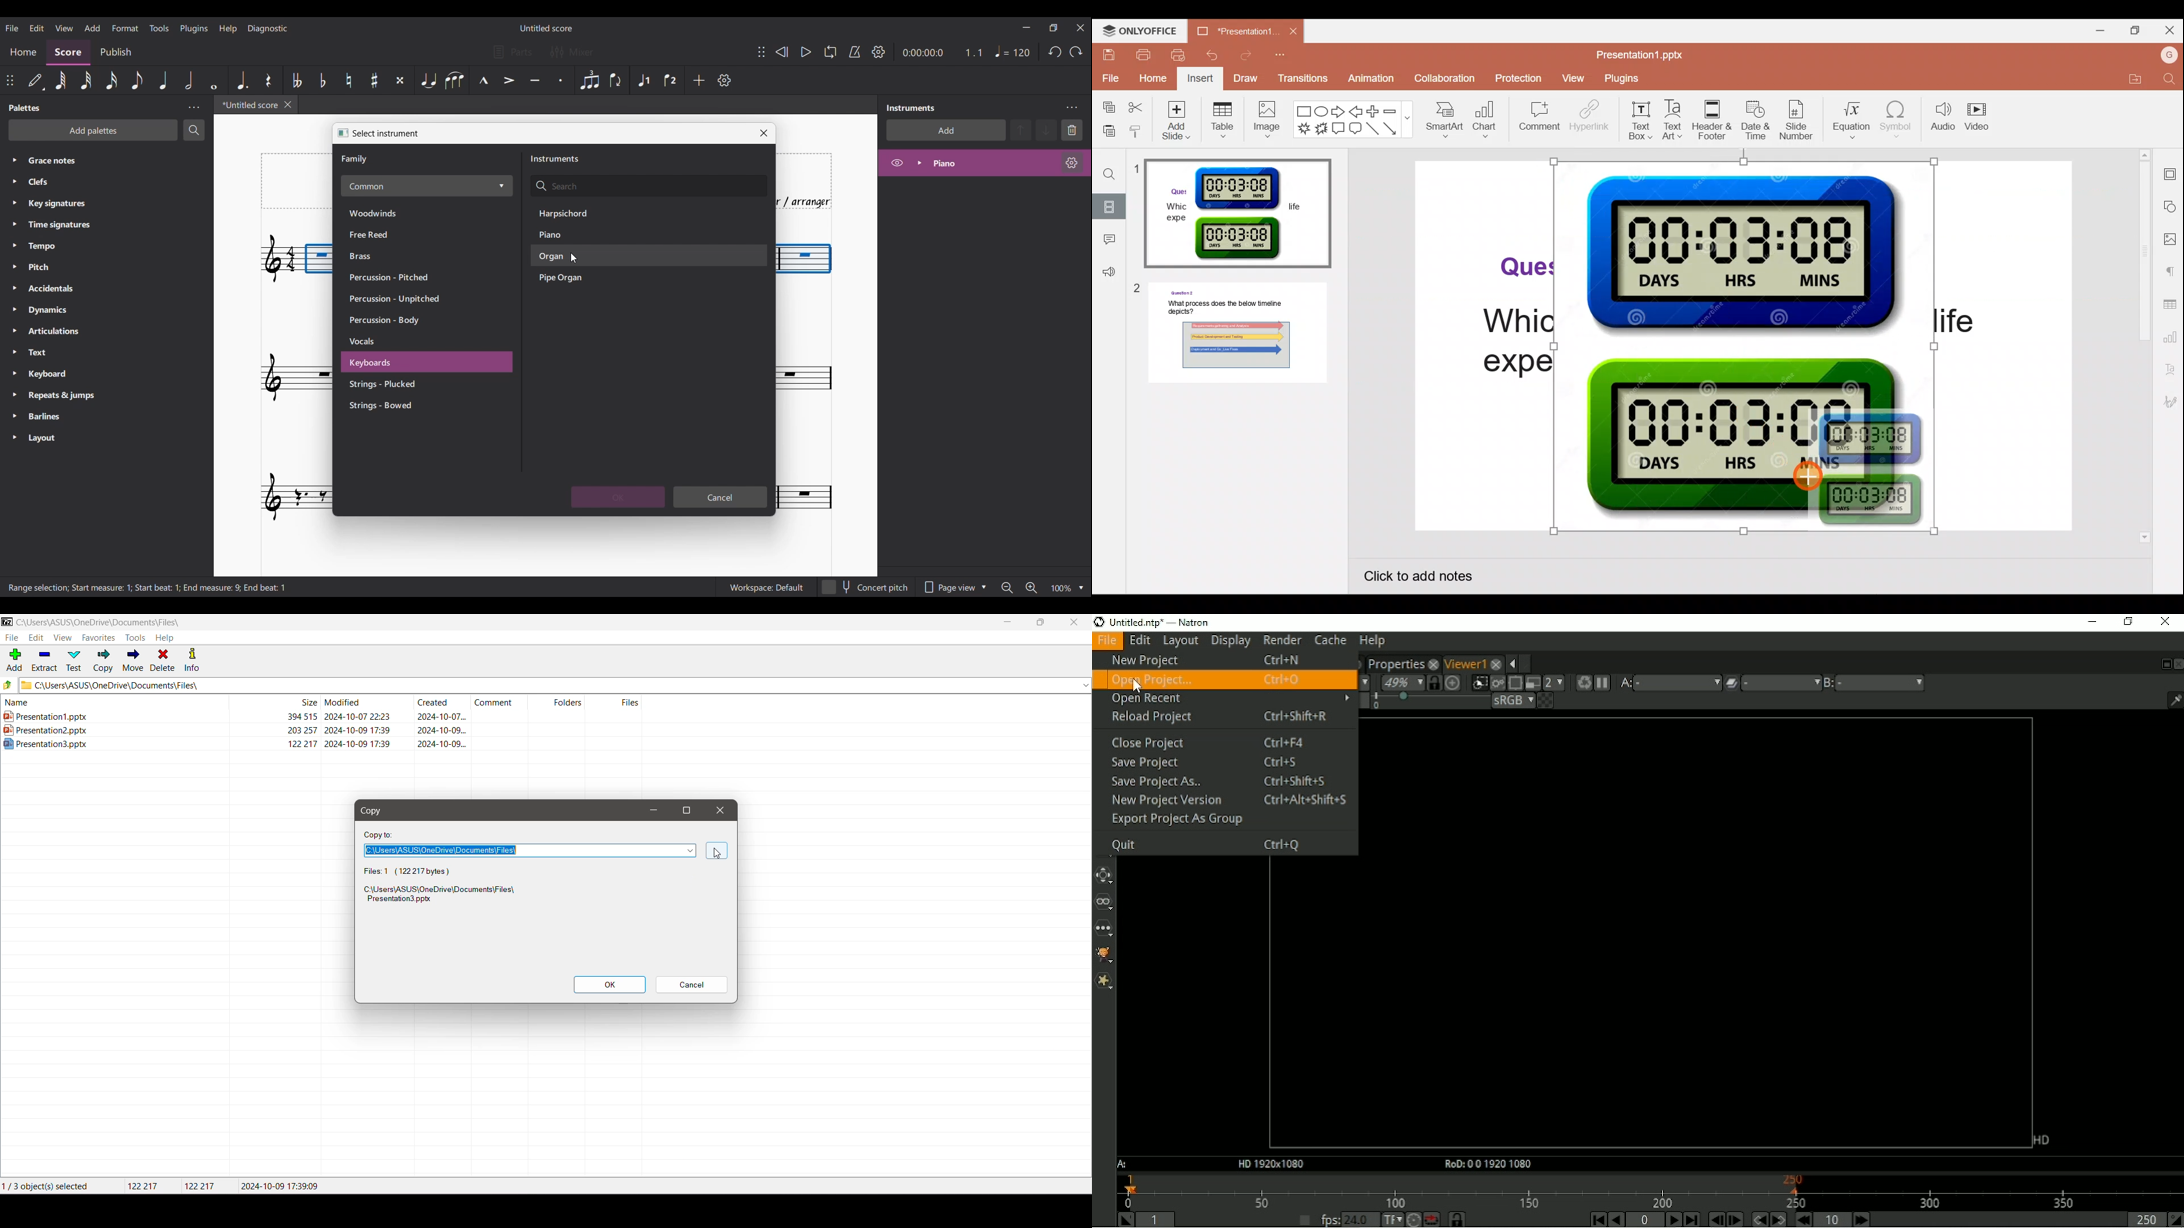  I want to click on Edit, so click(36, 638).